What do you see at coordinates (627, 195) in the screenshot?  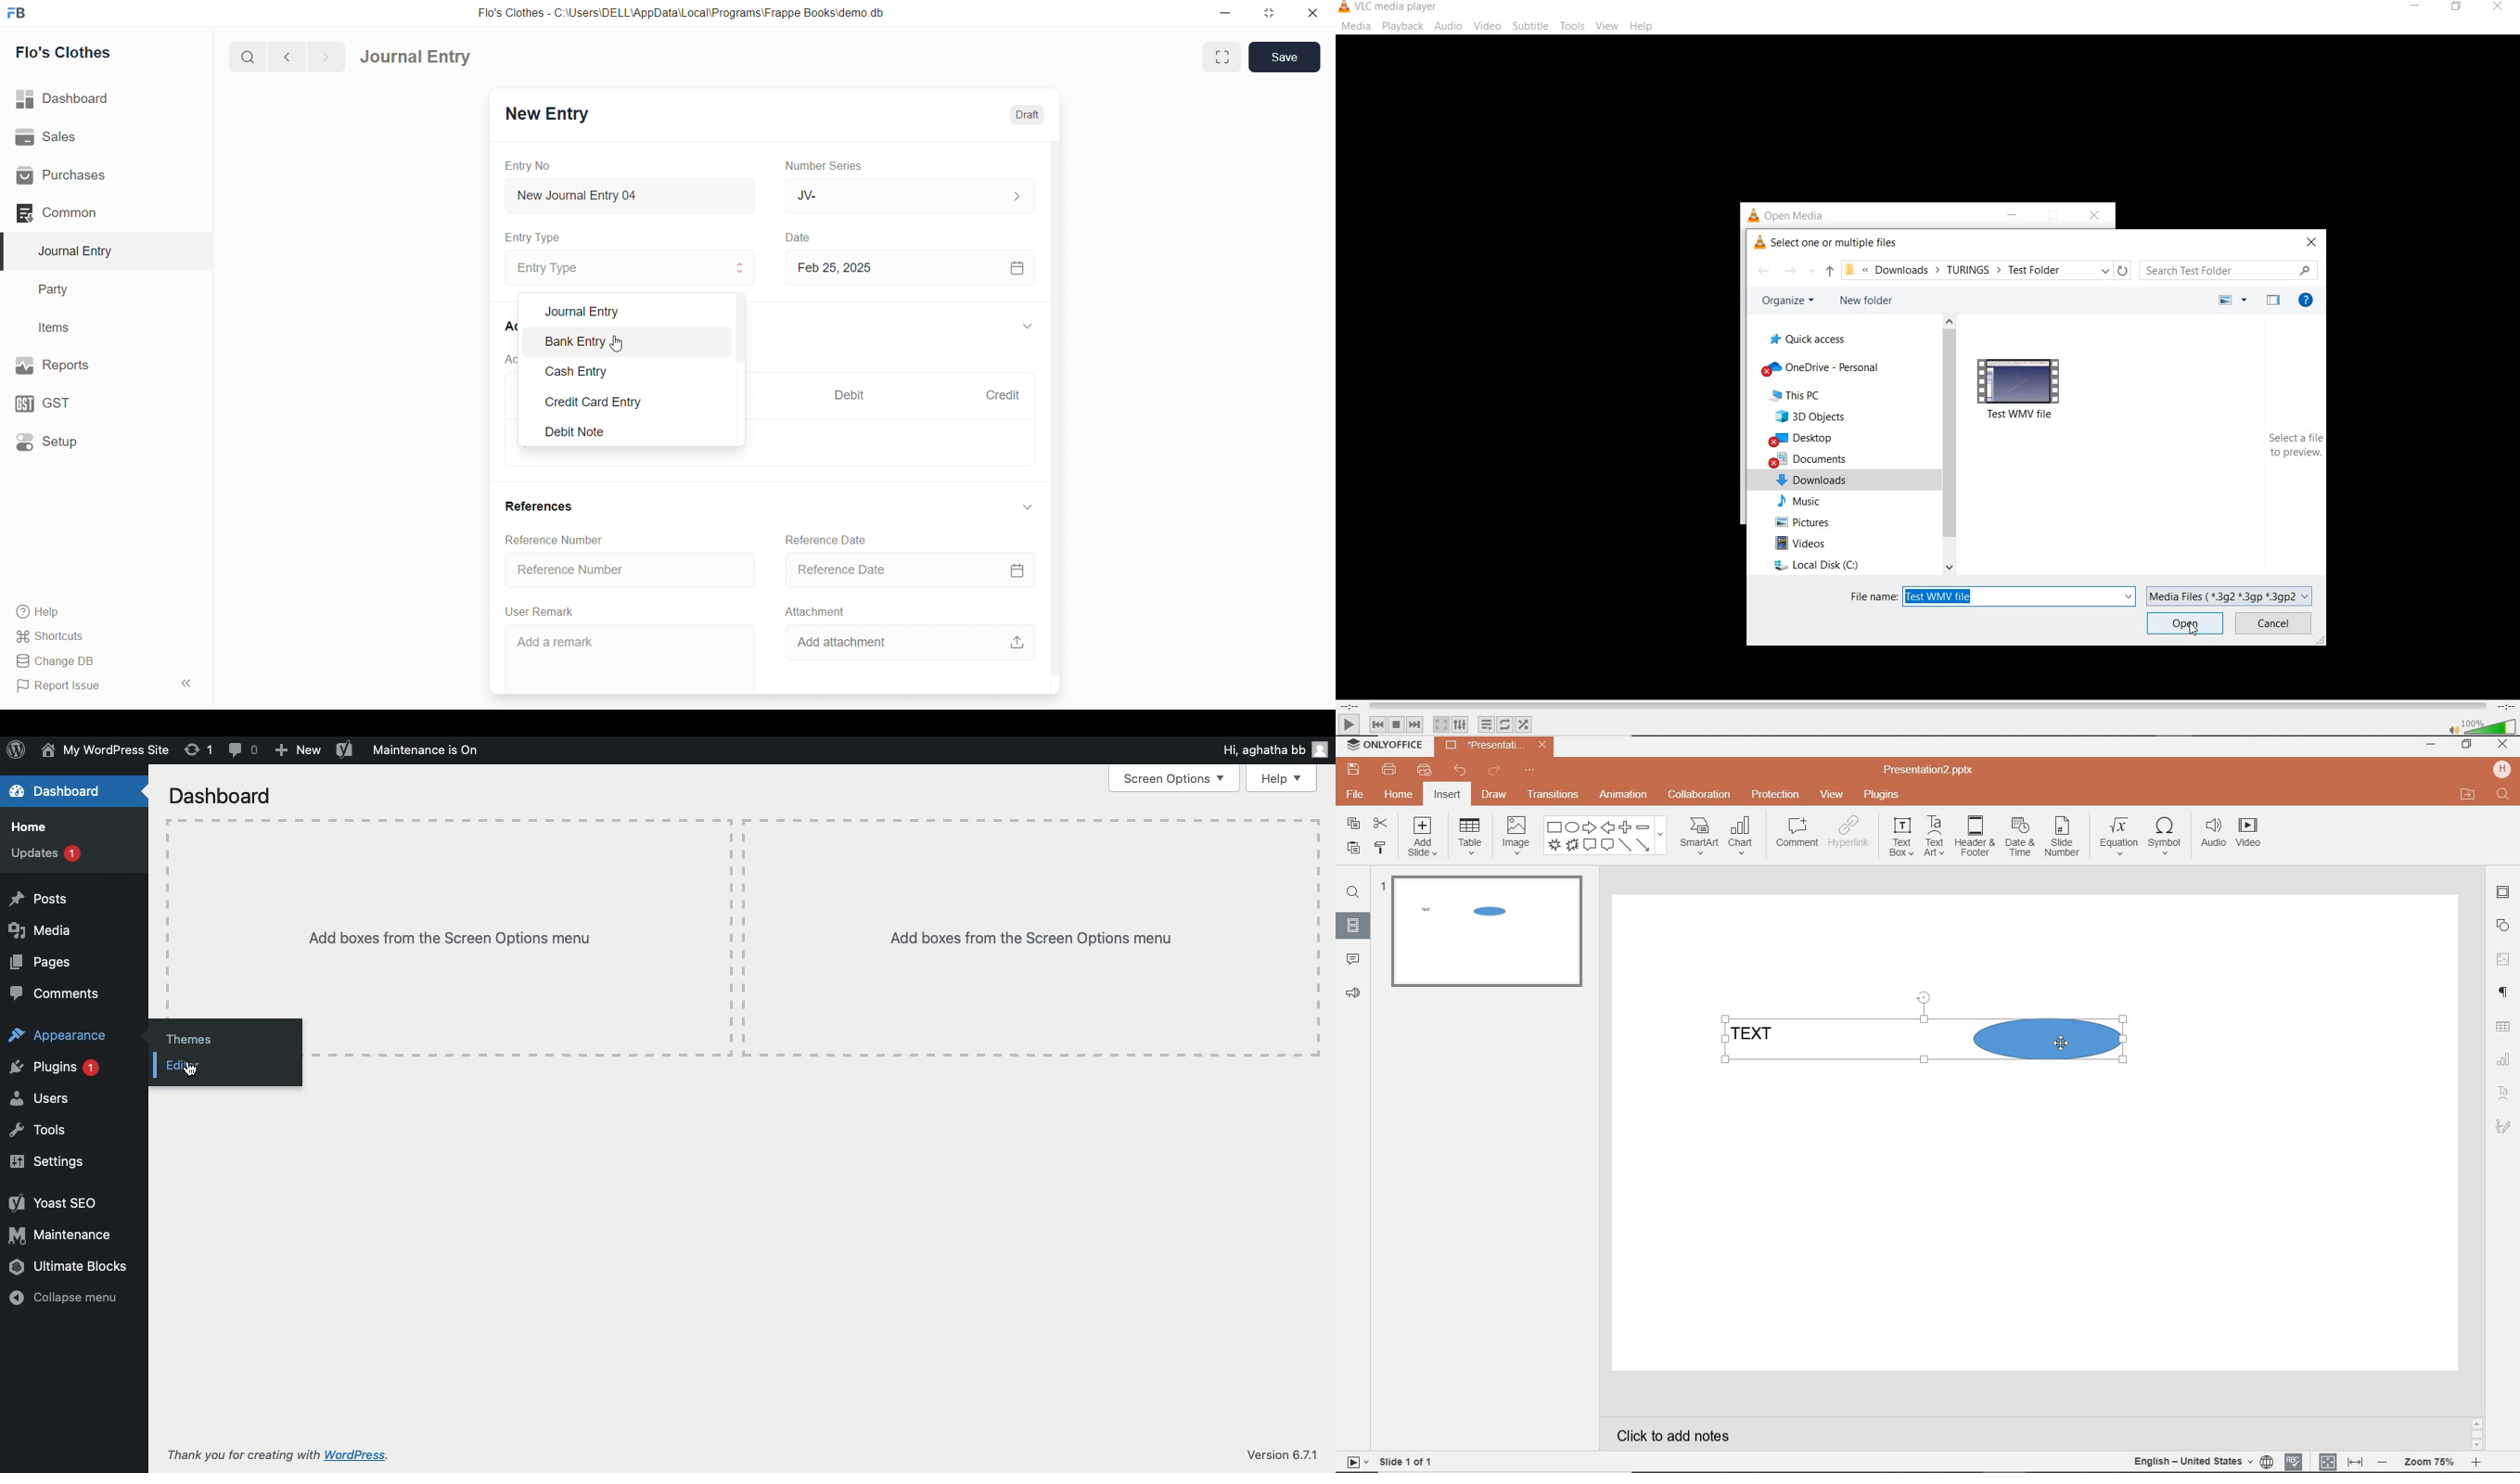 I see `New Journal Entry 04` at bounding box center [627, 195].